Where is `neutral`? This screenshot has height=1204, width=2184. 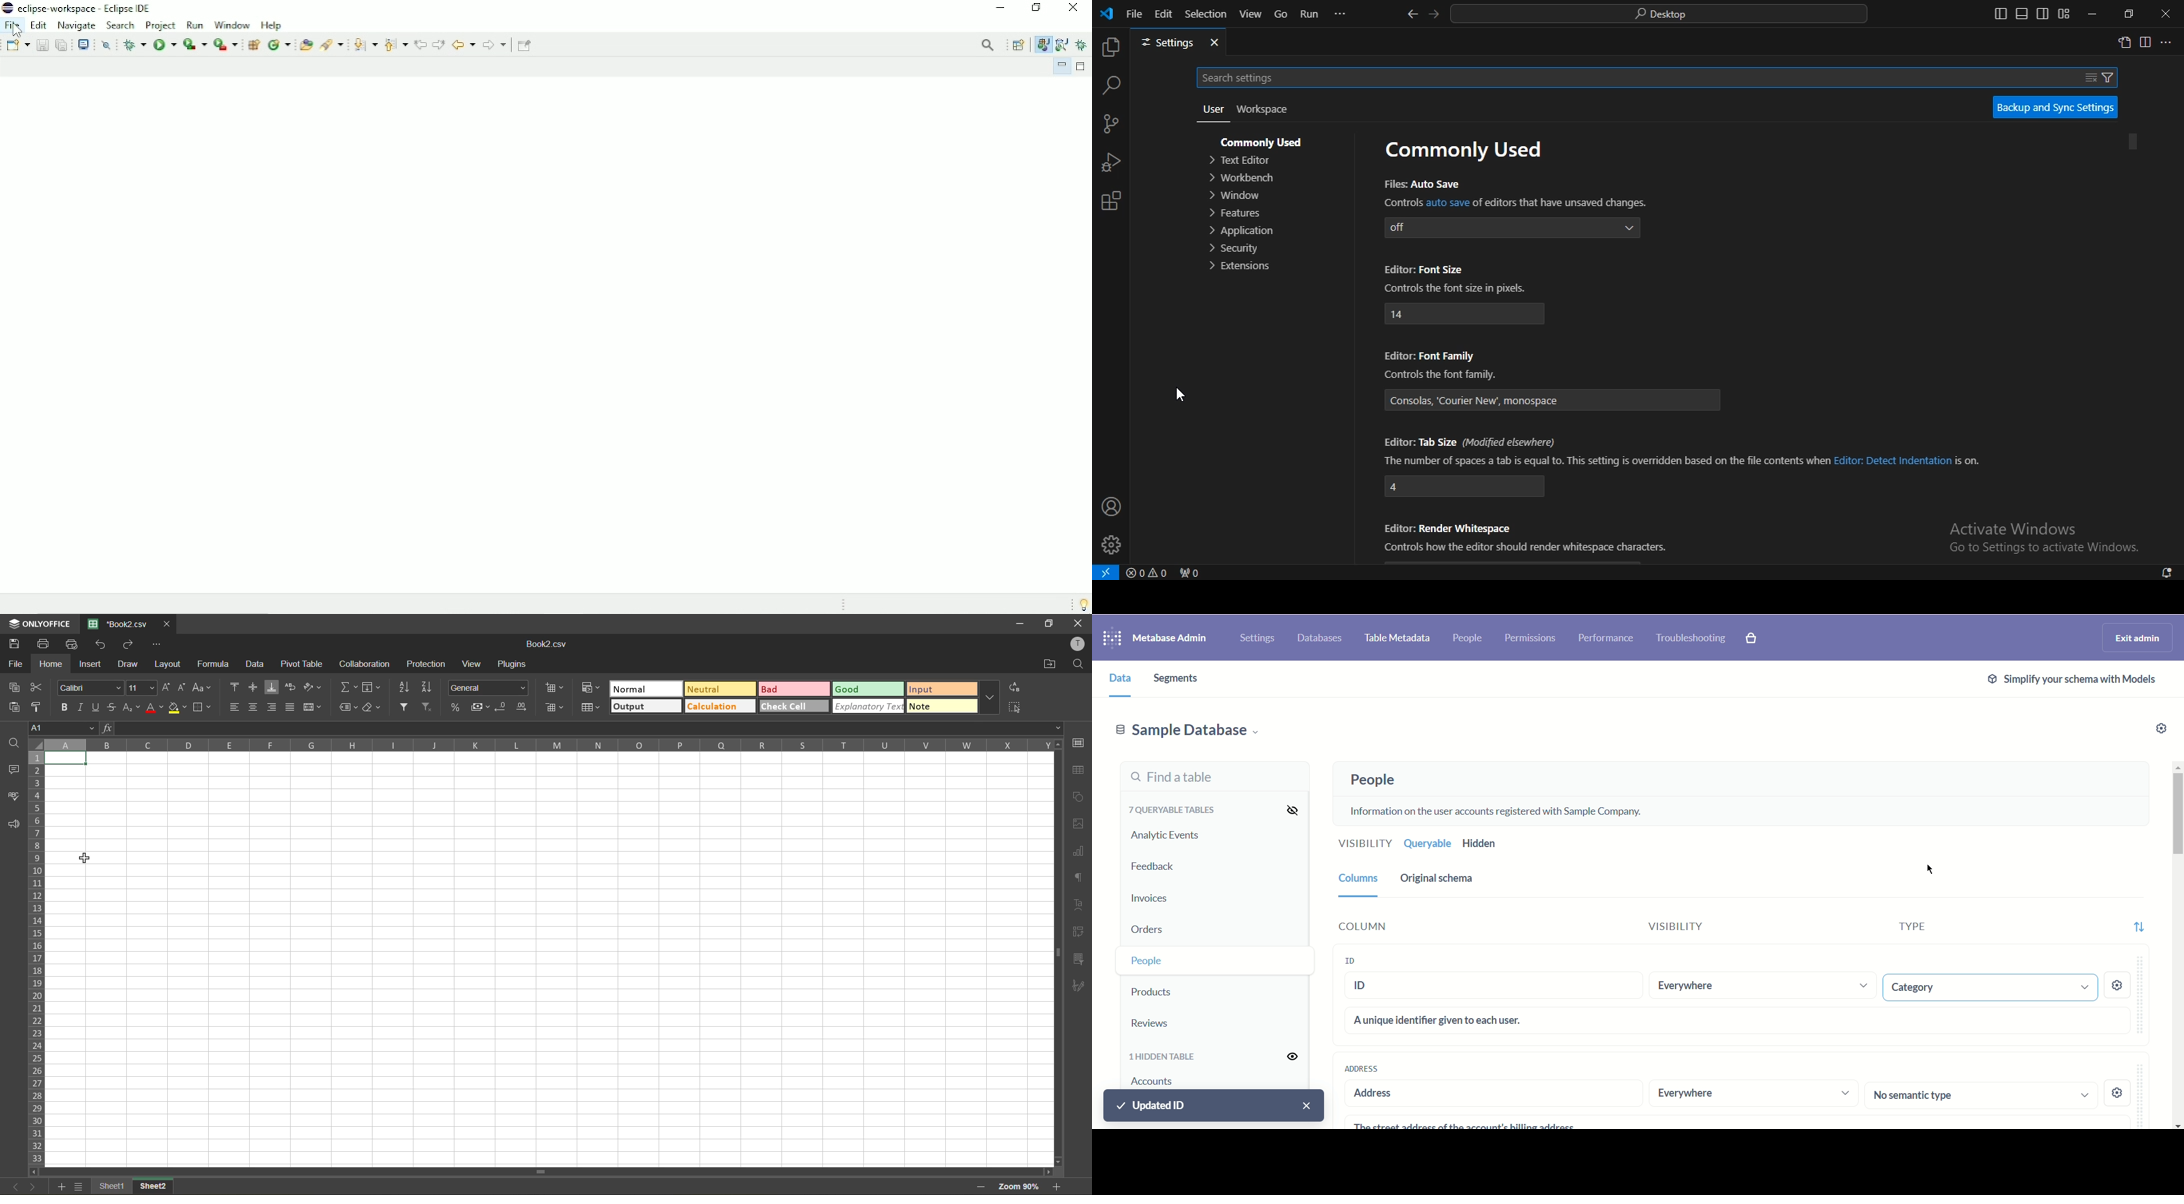
neutral is located at coordinates (718, 689).